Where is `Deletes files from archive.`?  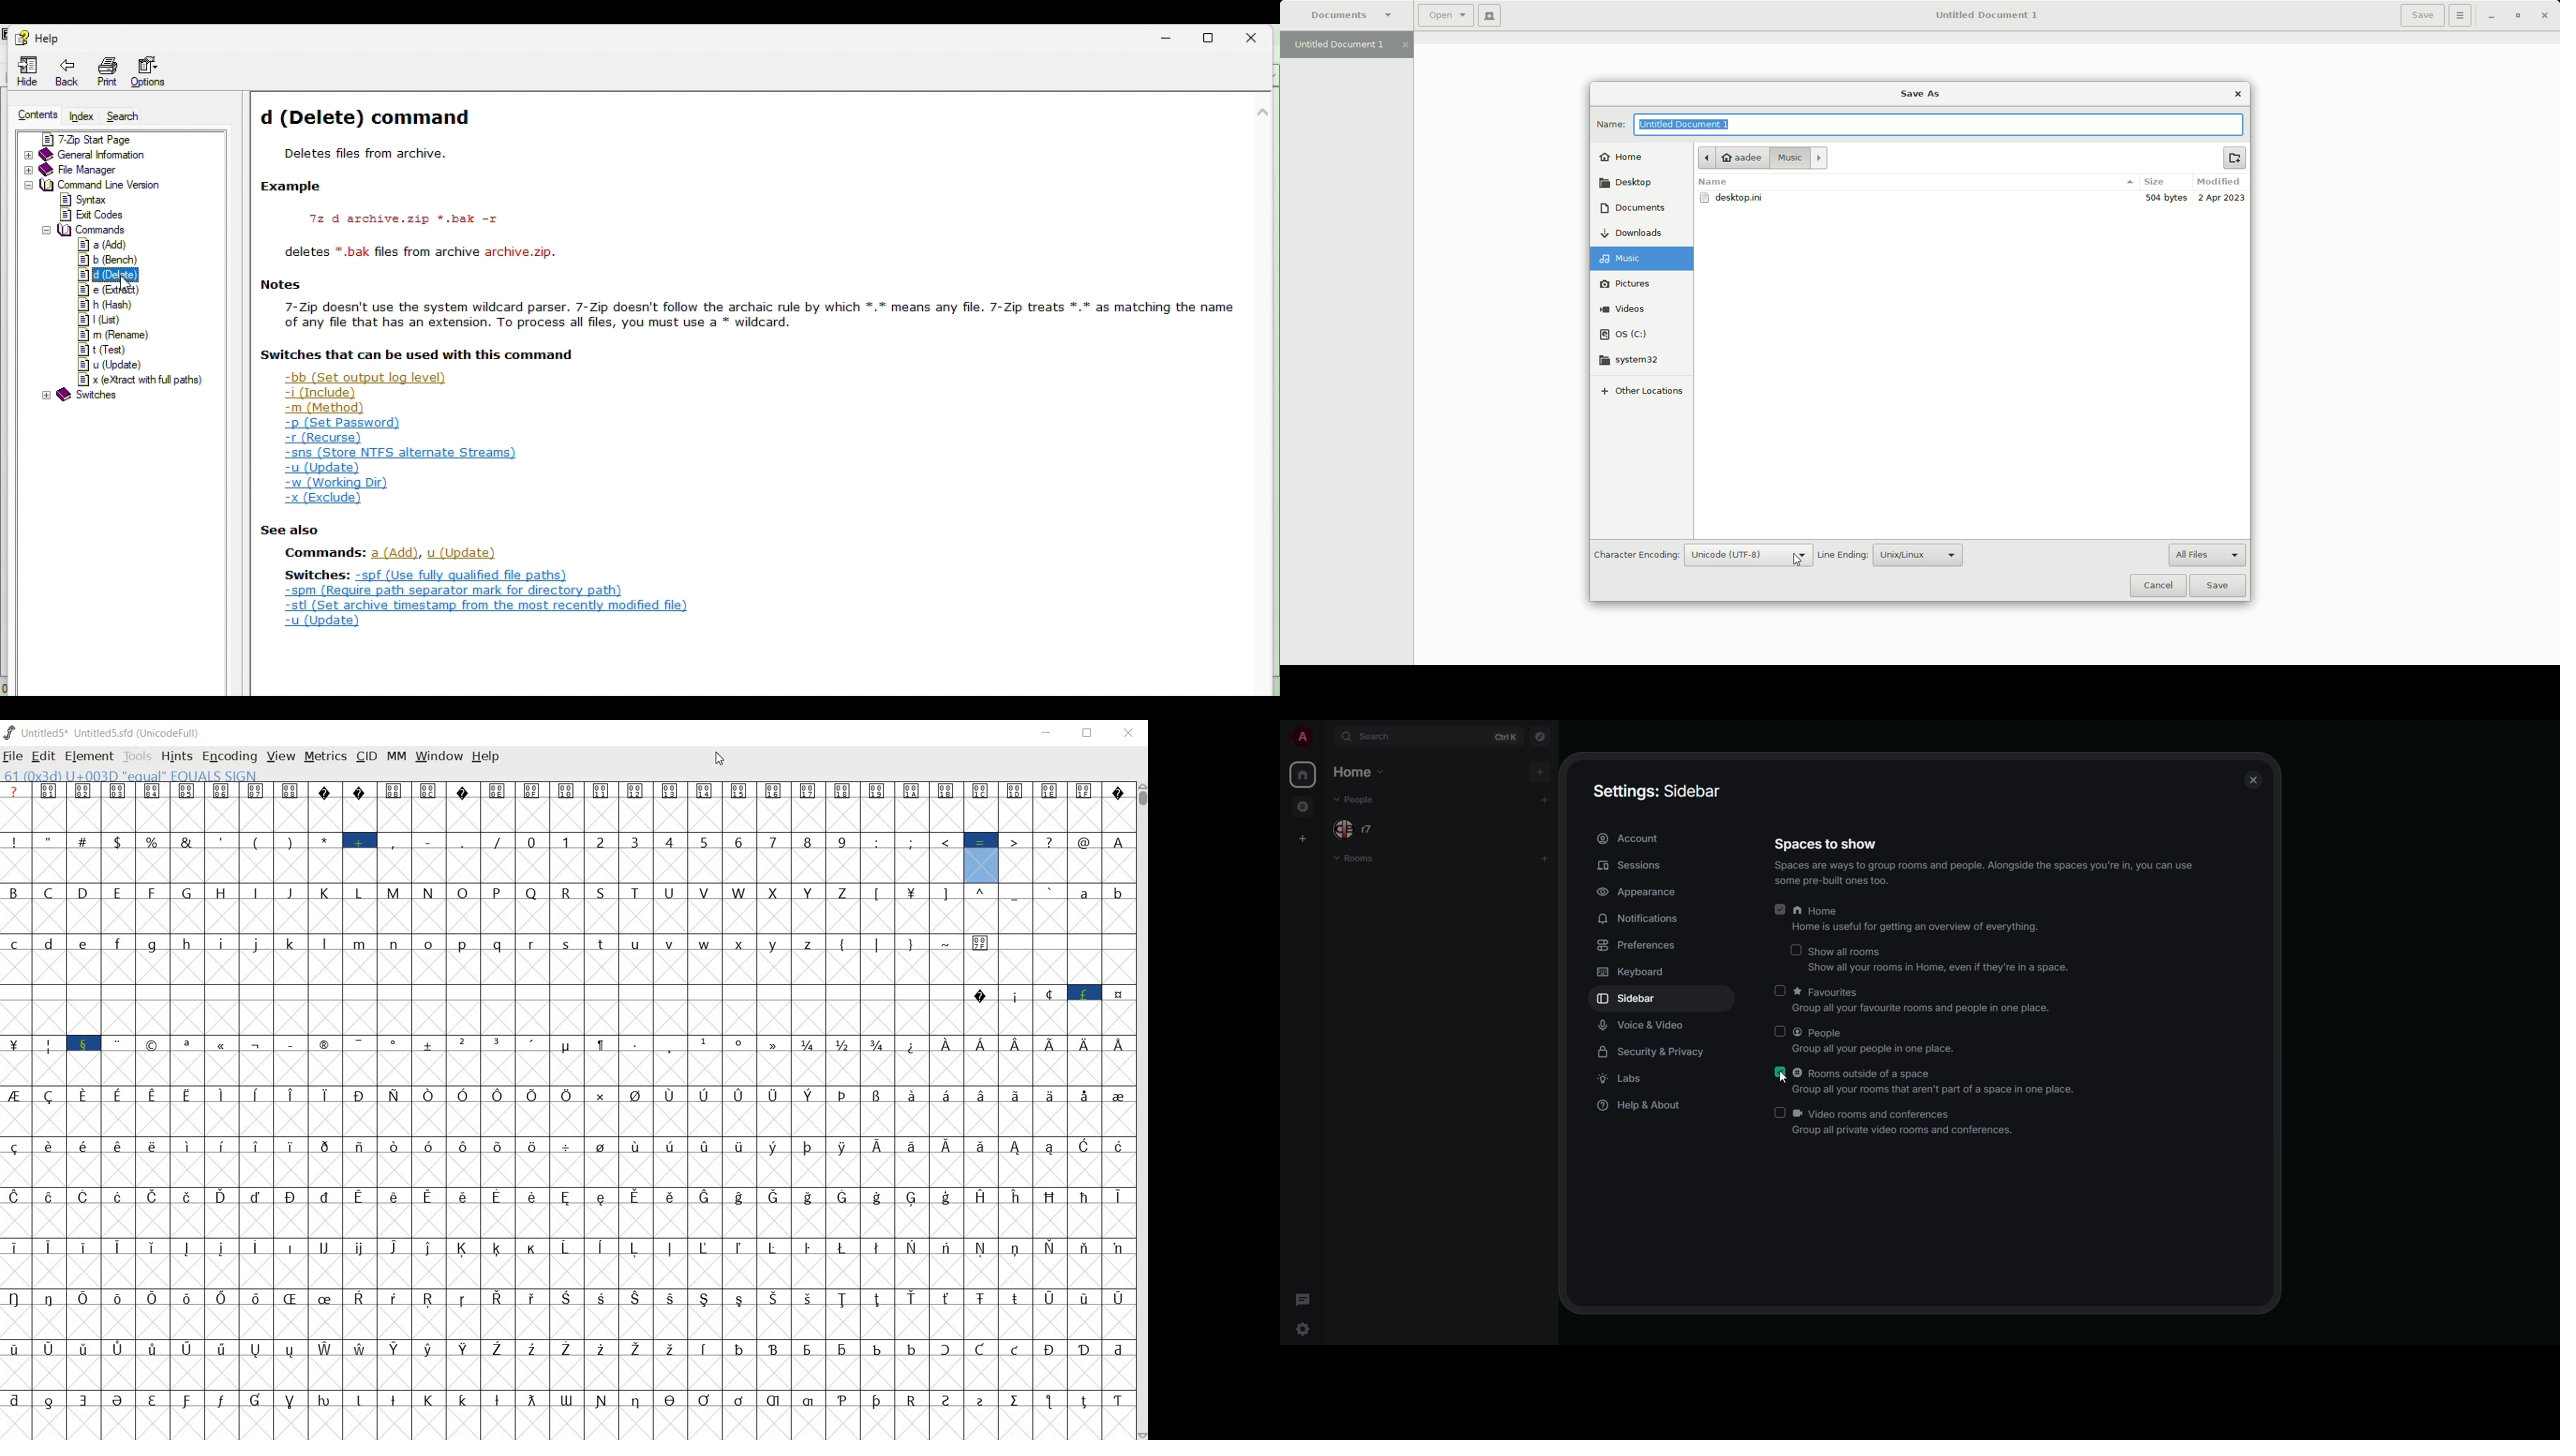
Deletes files from archive. is located at coordinates (368, 152).